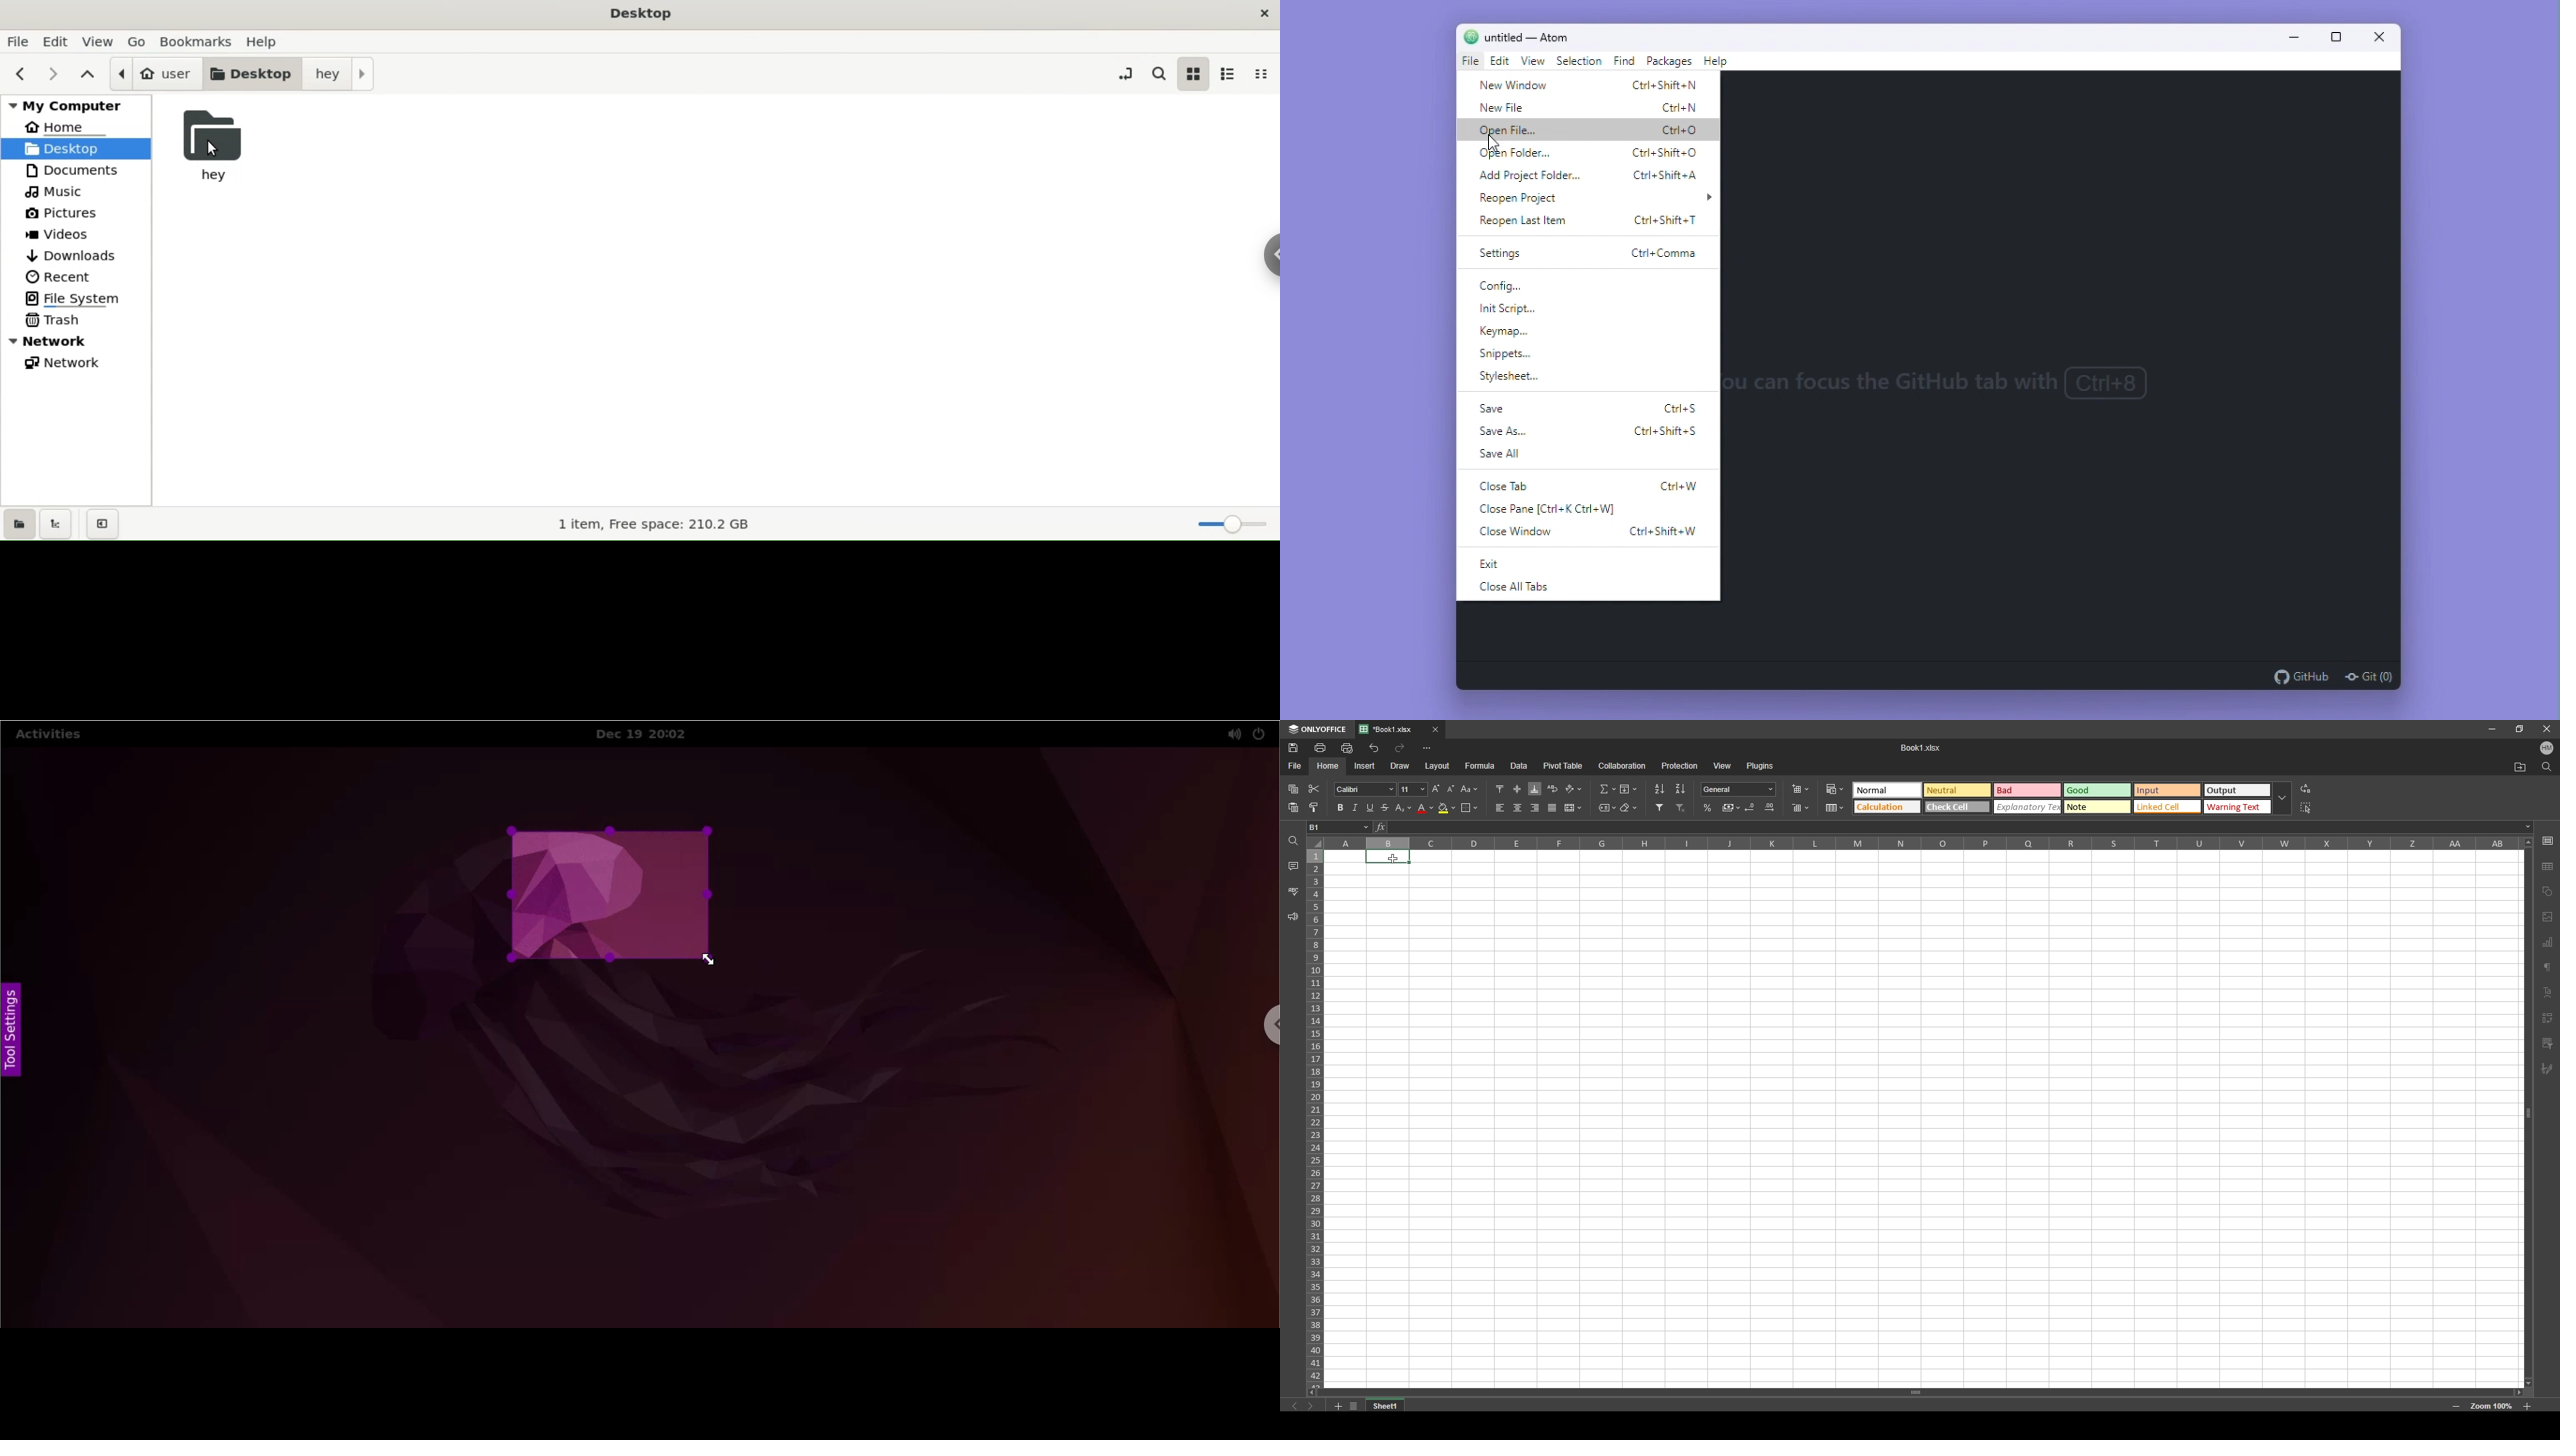 This screenshot has width=2576, height=1456. Describe the element at coordinates (1295, 1406) in the screenshot. I see `previous` at that location.